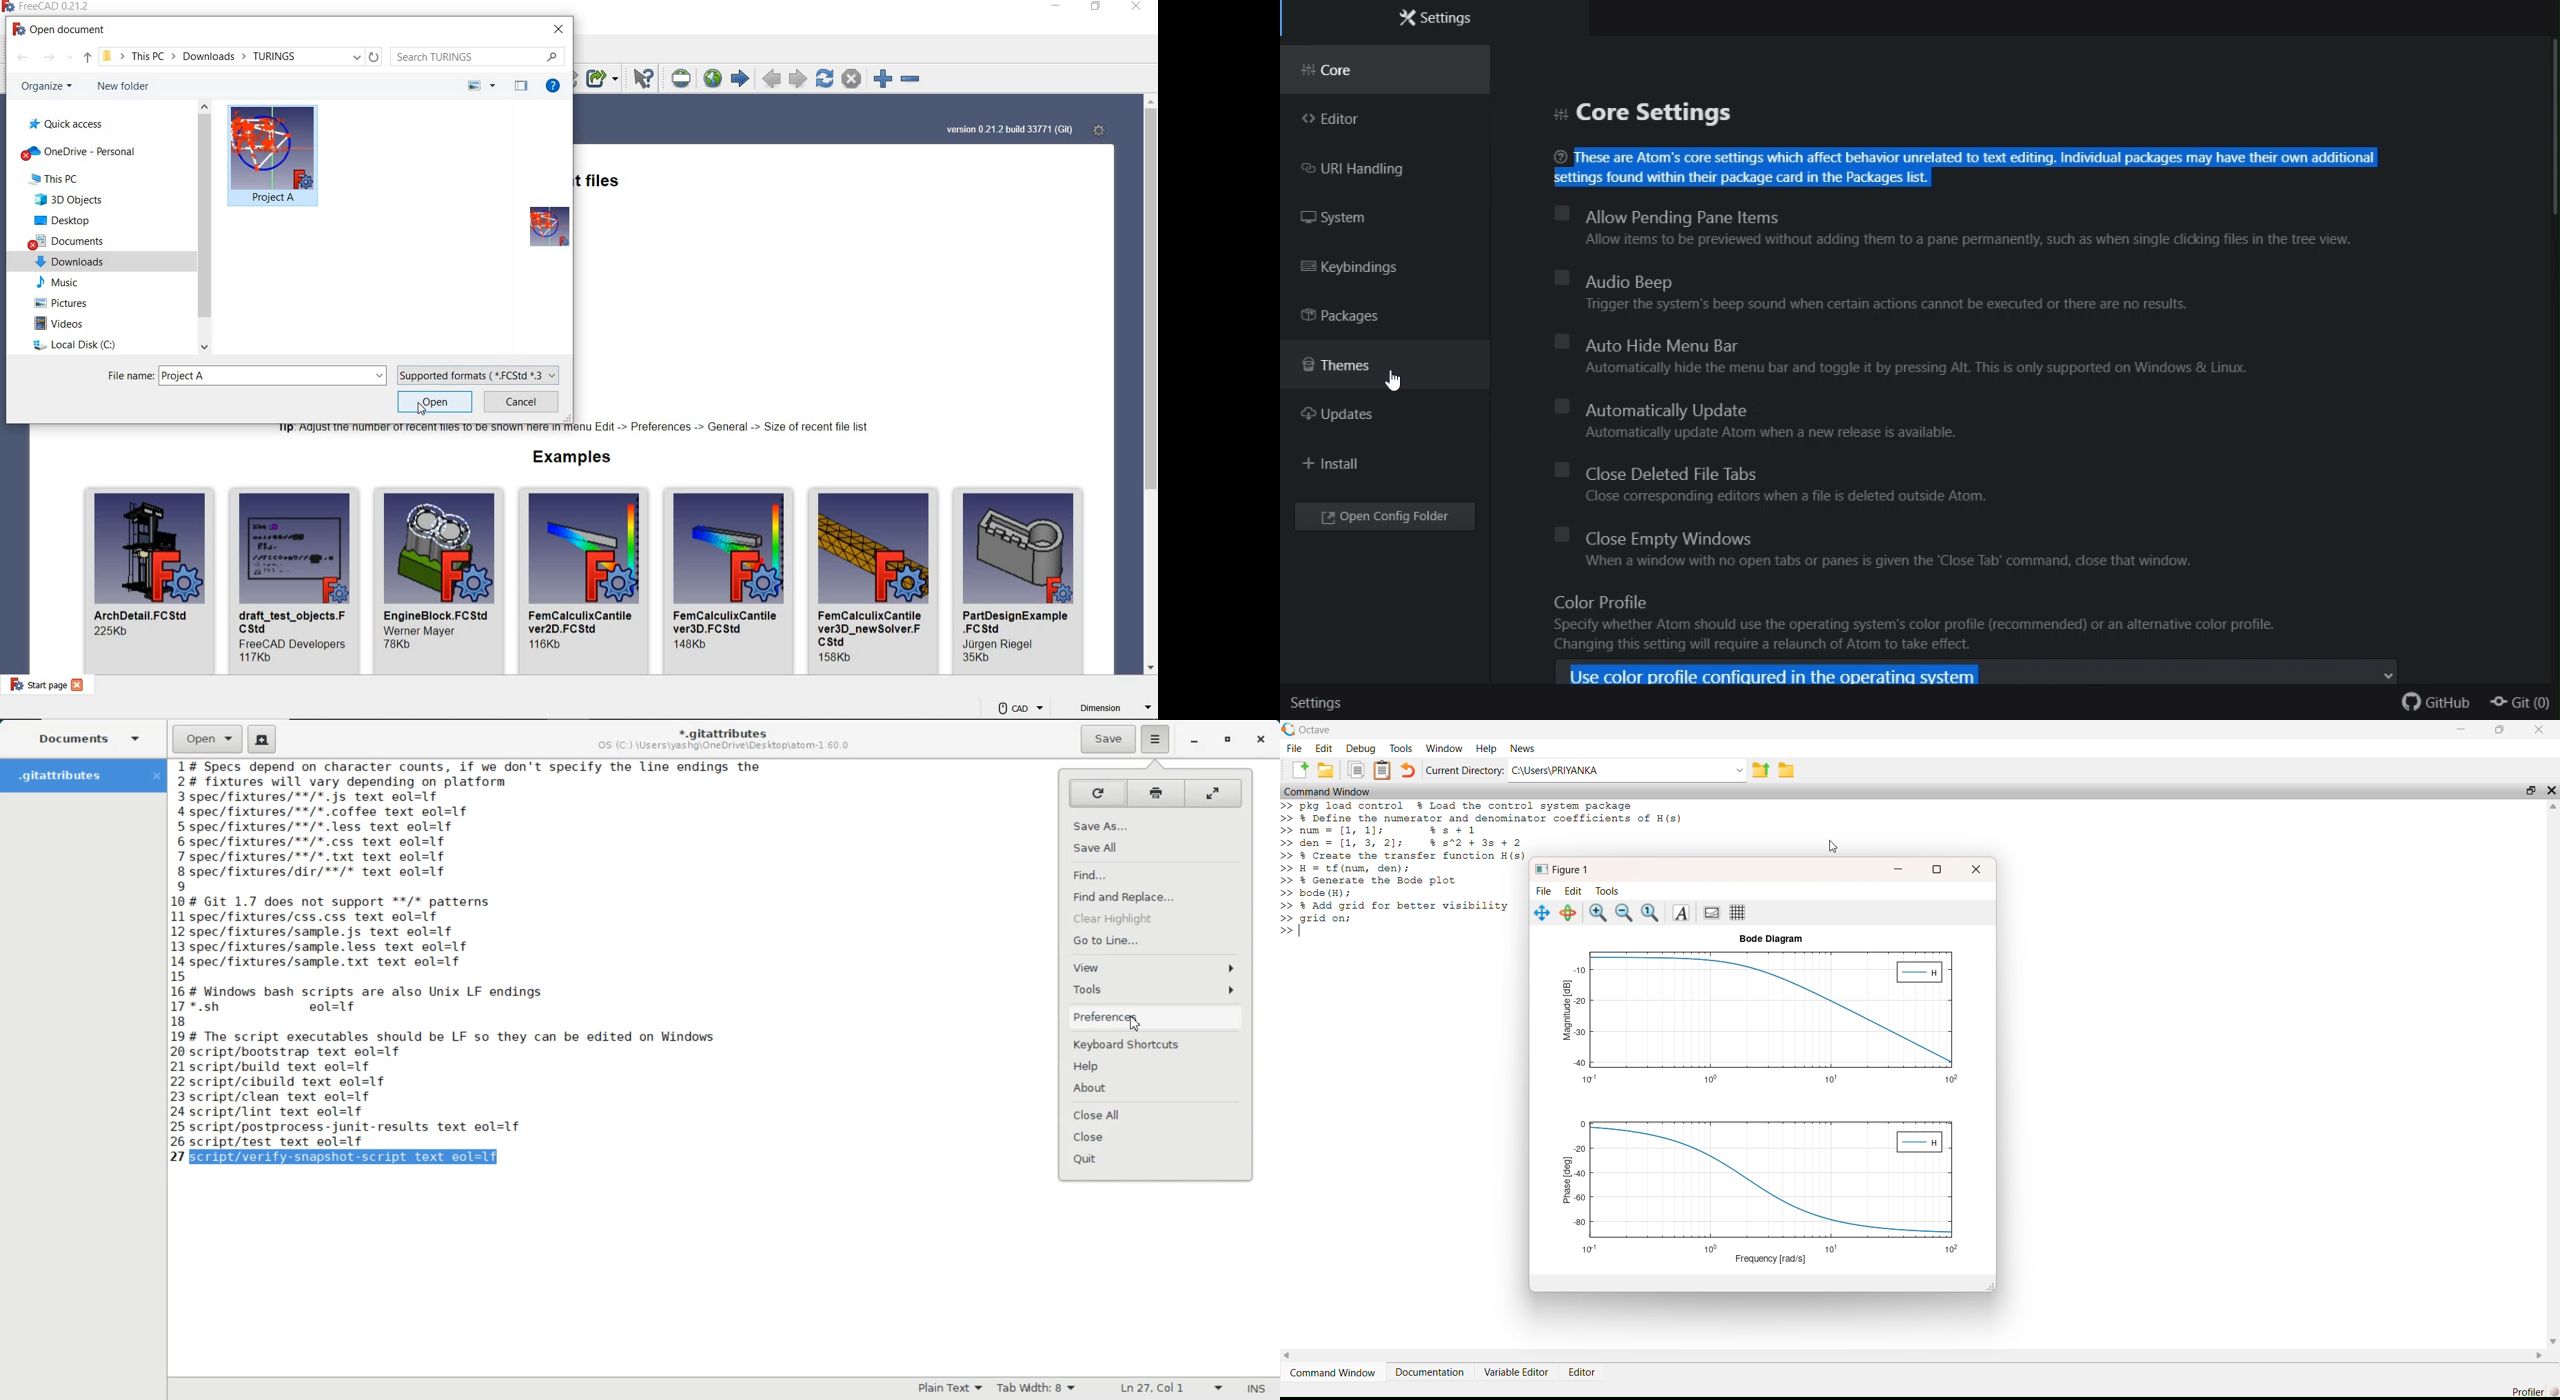 The height and width of the screenshot is (1400, 2576). What do you see at coordinates (852, 79) in the screenshot?
I see `STOP LOADING` at bounding box center [852, 79].